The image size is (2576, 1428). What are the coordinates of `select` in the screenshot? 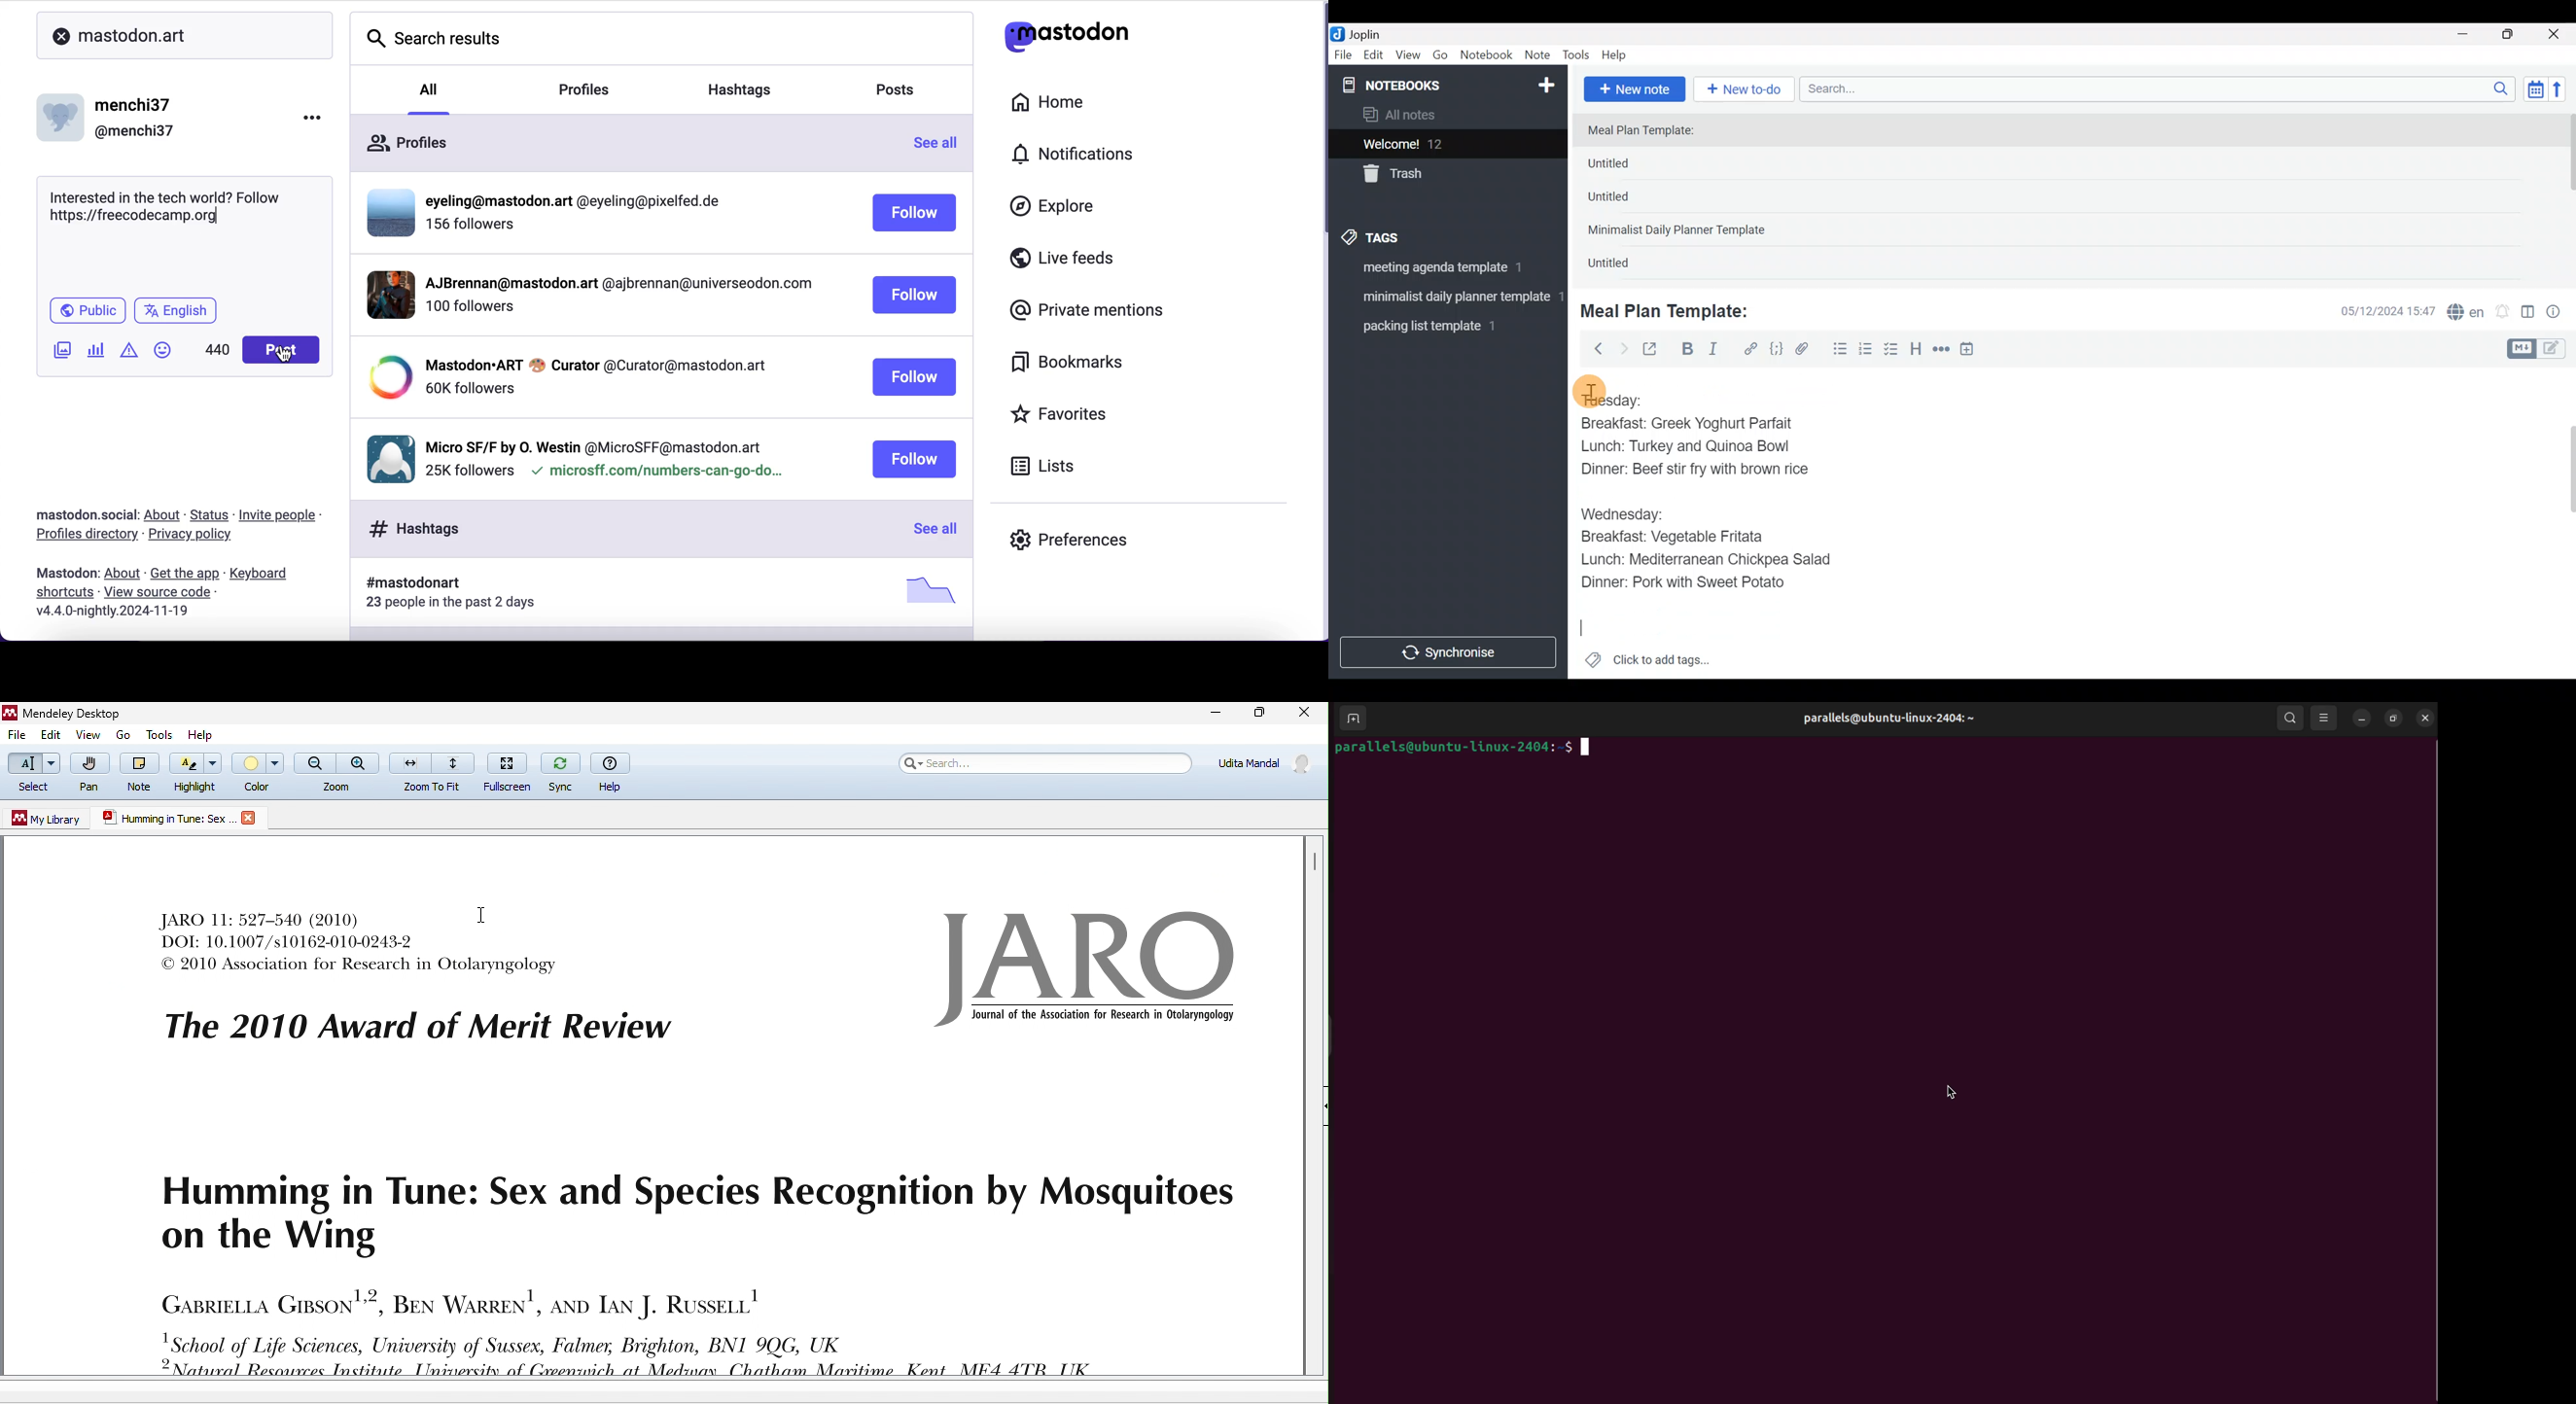 It's located at (35, 773).